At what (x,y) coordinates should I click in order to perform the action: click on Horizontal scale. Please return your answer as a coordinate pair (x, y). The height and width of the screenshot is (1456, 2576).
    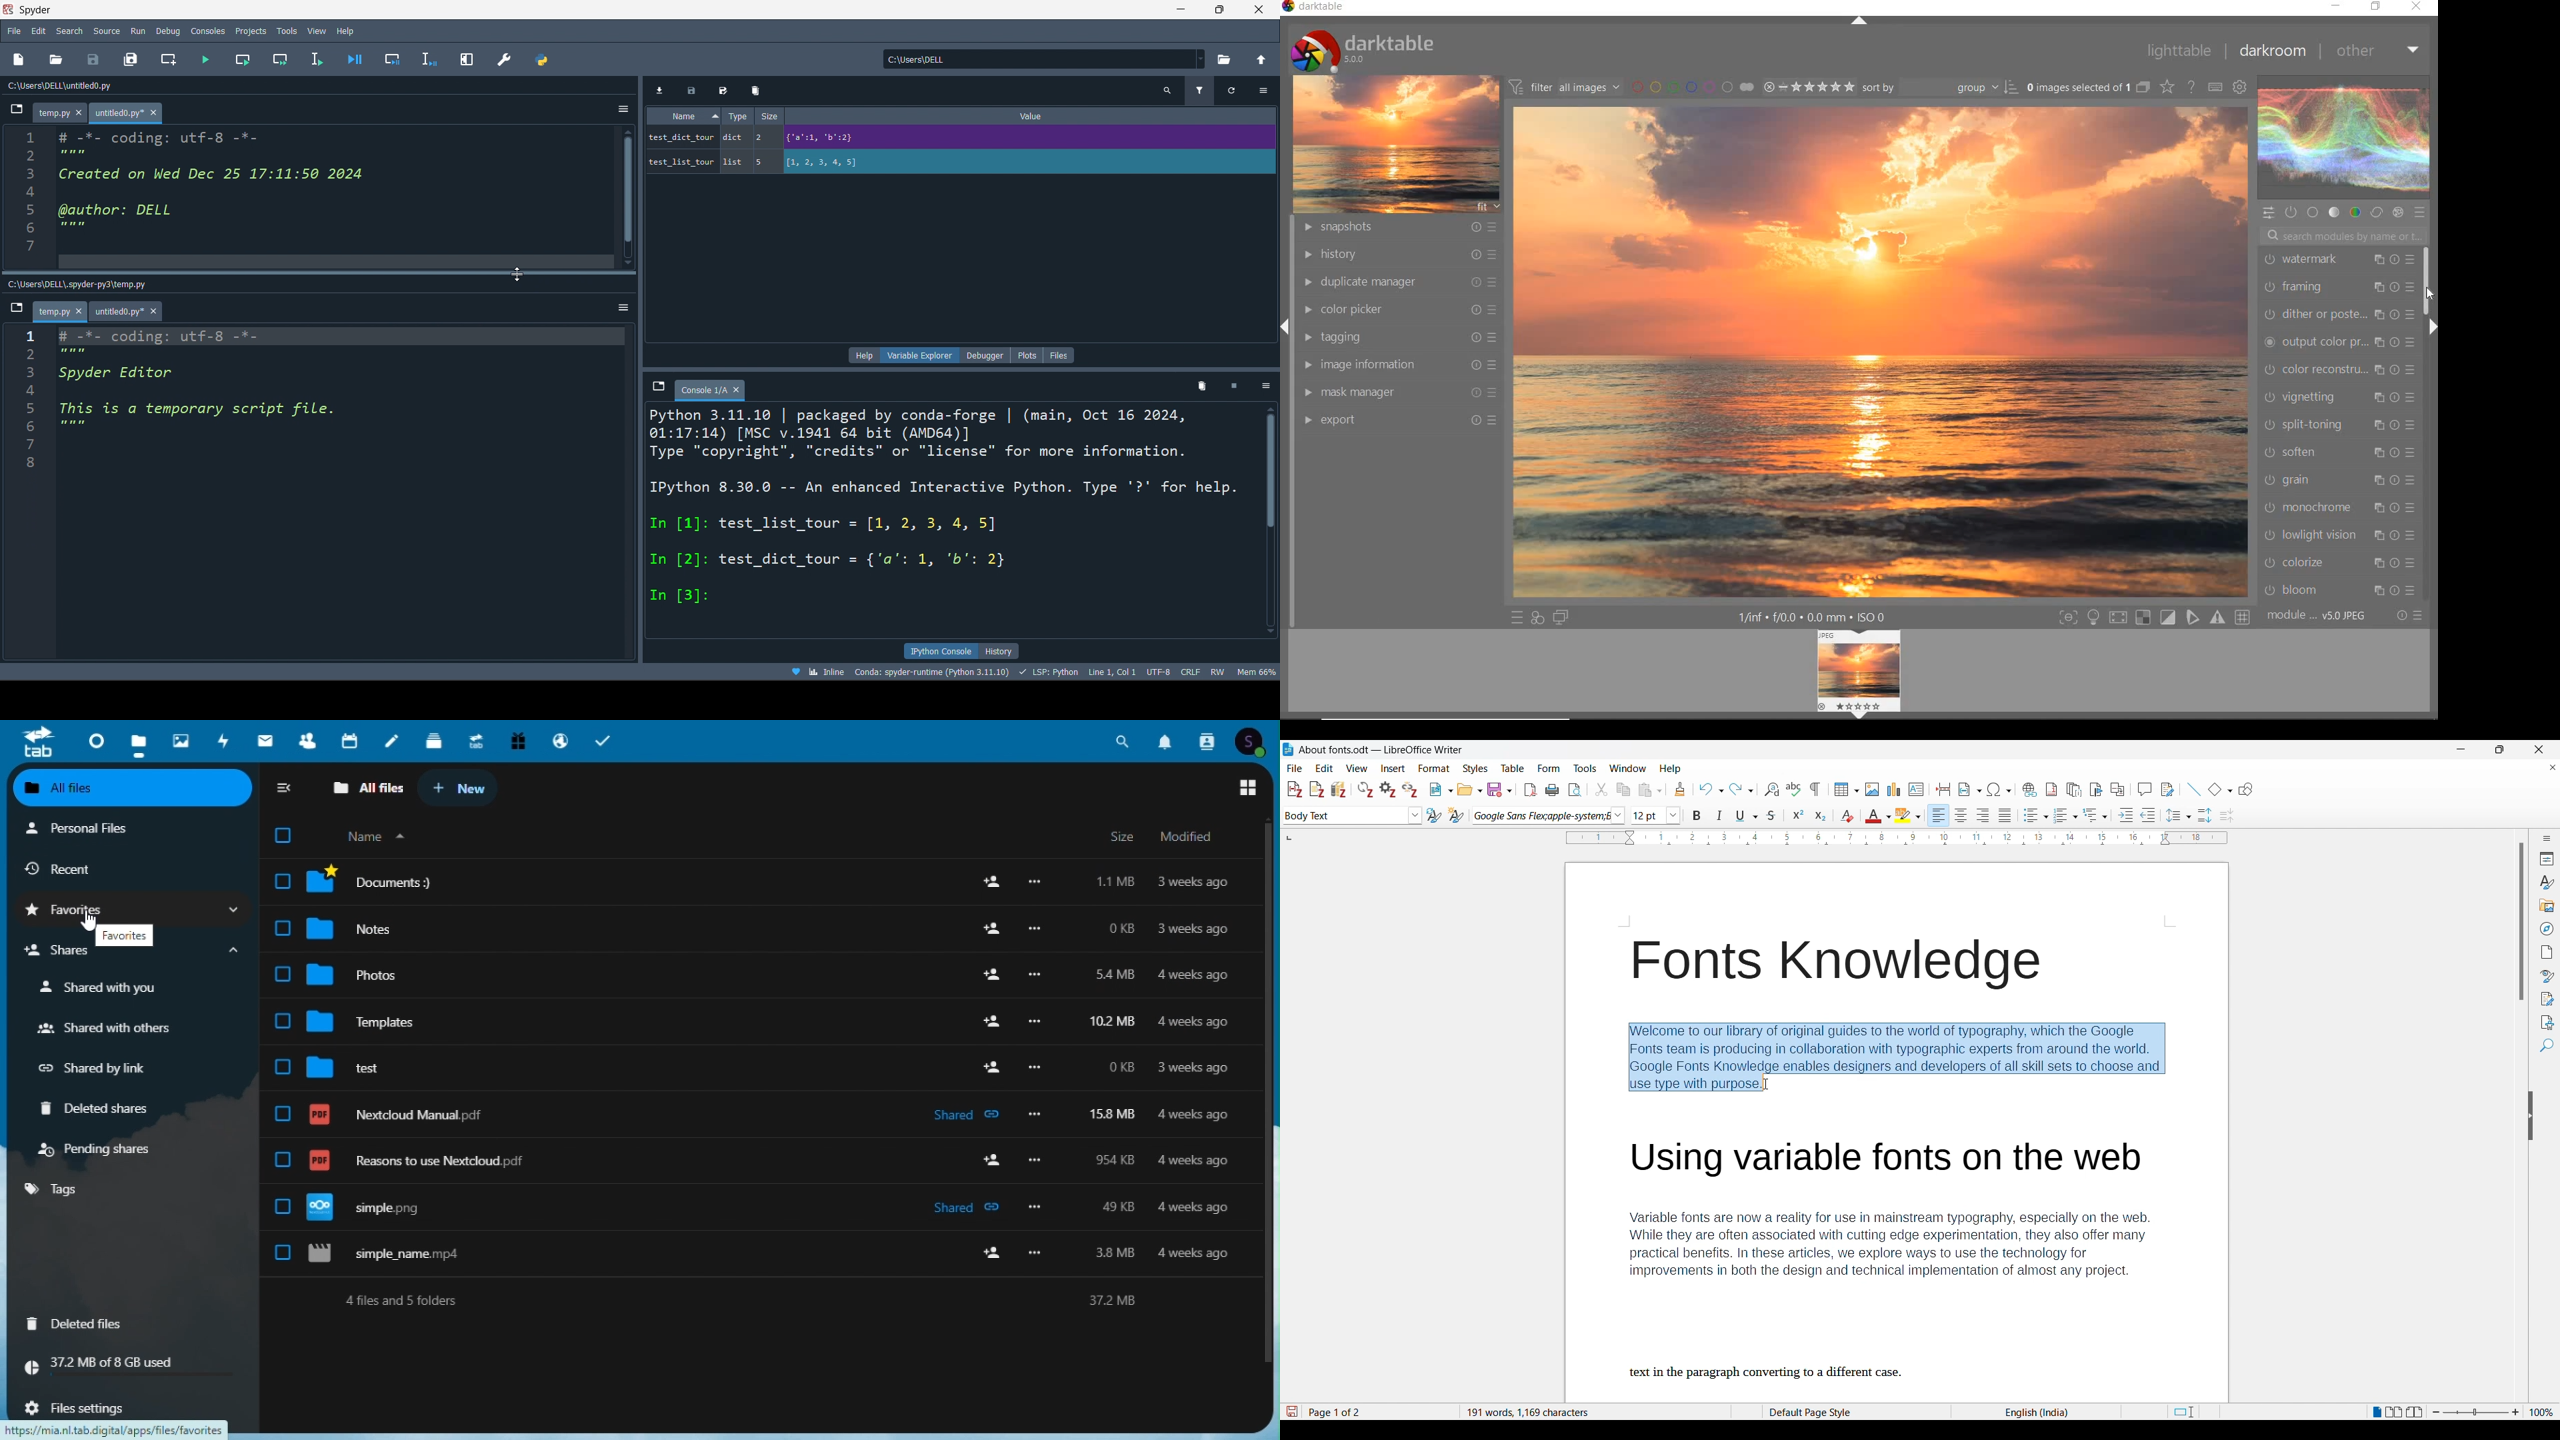
    Looking at the image, I should click on (1897, 839).